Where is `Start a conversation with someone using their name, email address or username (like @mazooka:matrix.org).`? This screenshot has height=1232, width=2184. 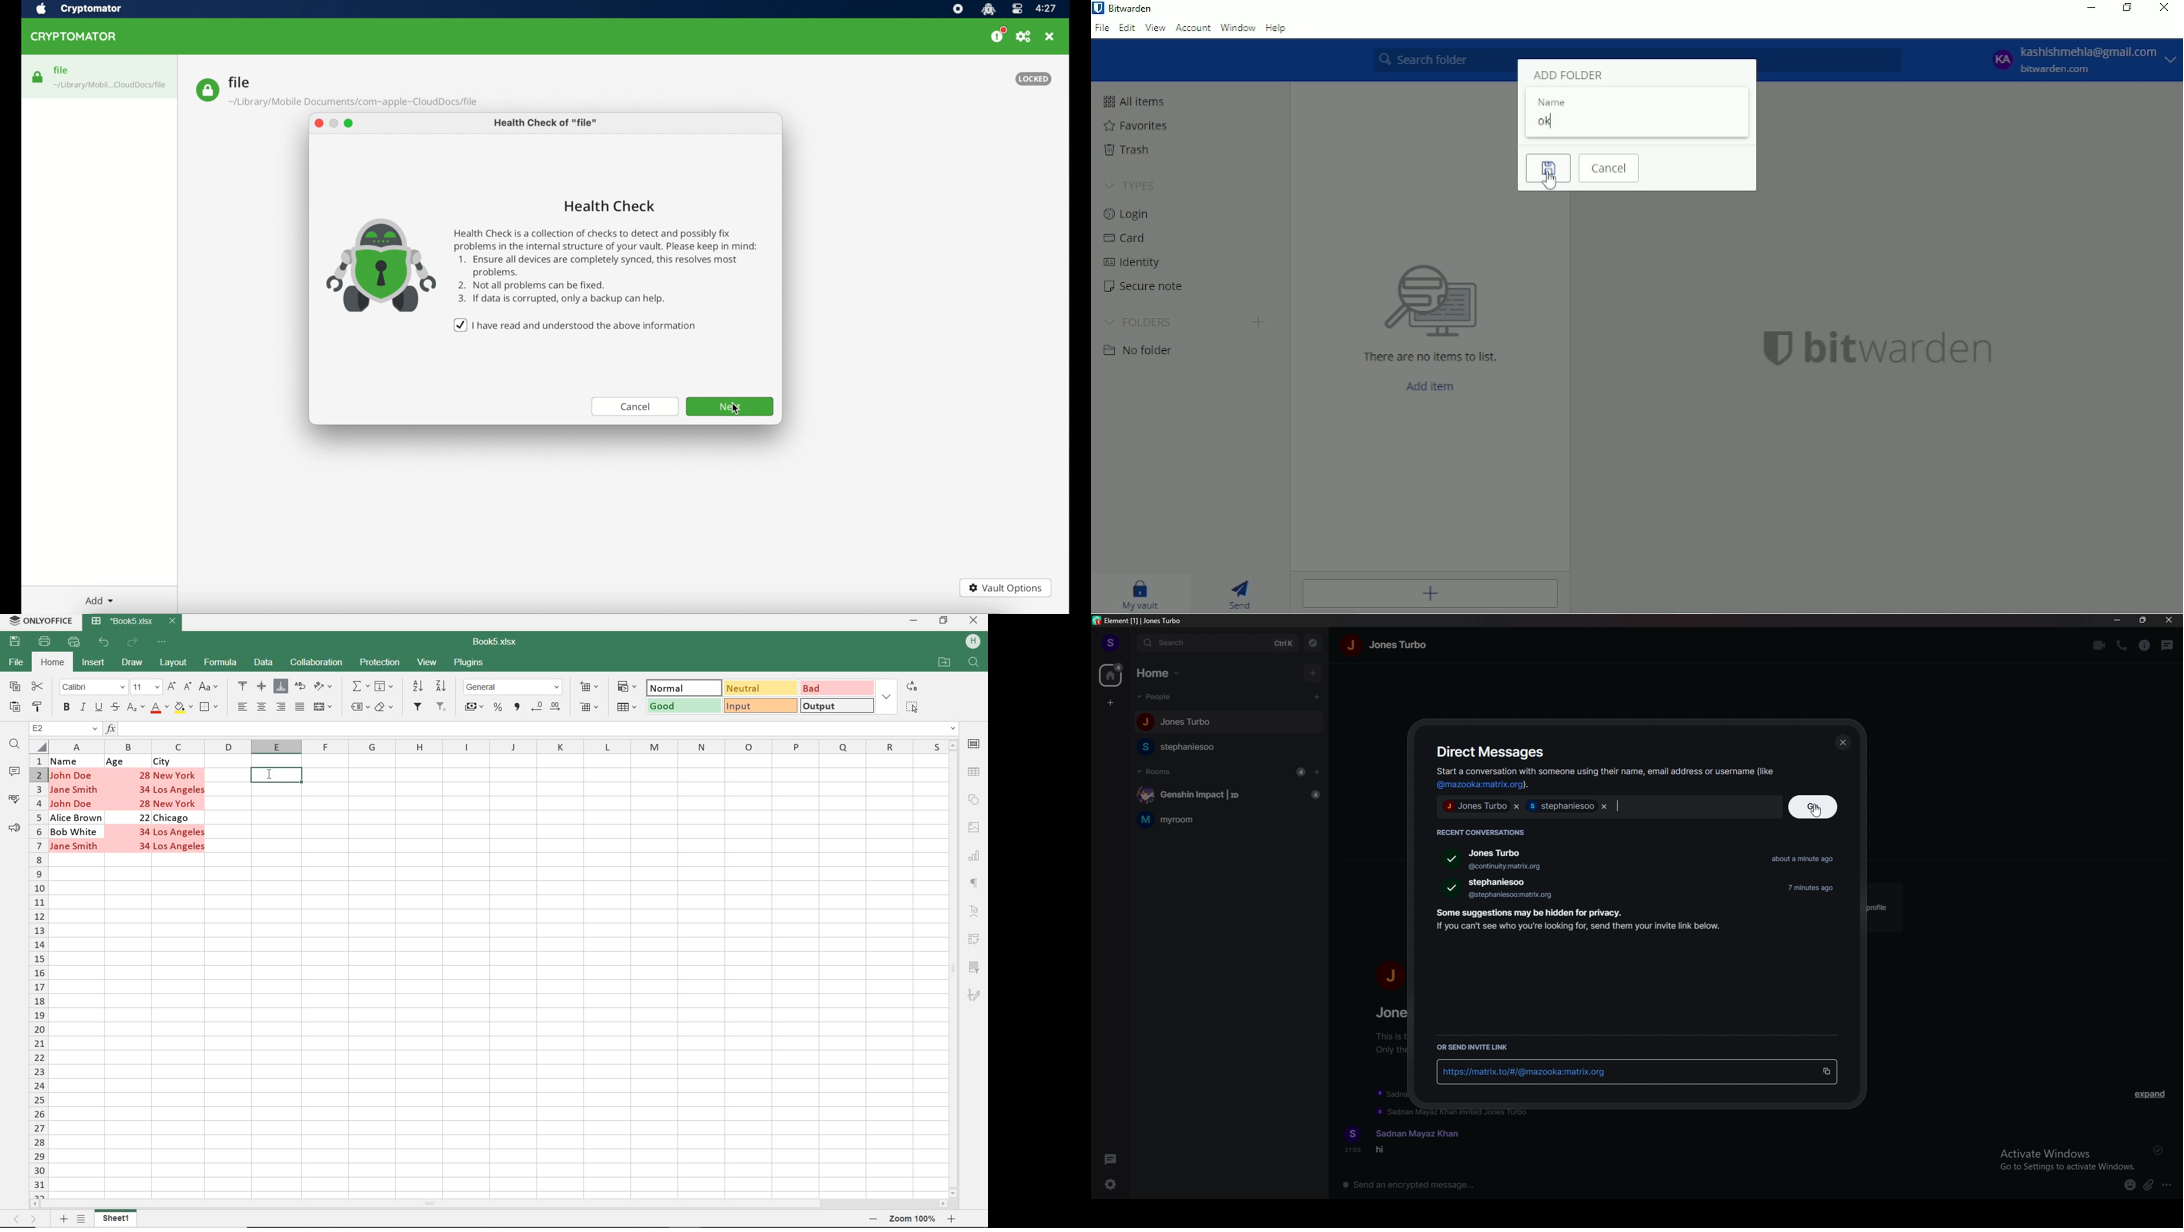 Start a conversation with someone using their name, email address or username (like @mazooka:matrix.org). is located at coordinates (1603, 778).